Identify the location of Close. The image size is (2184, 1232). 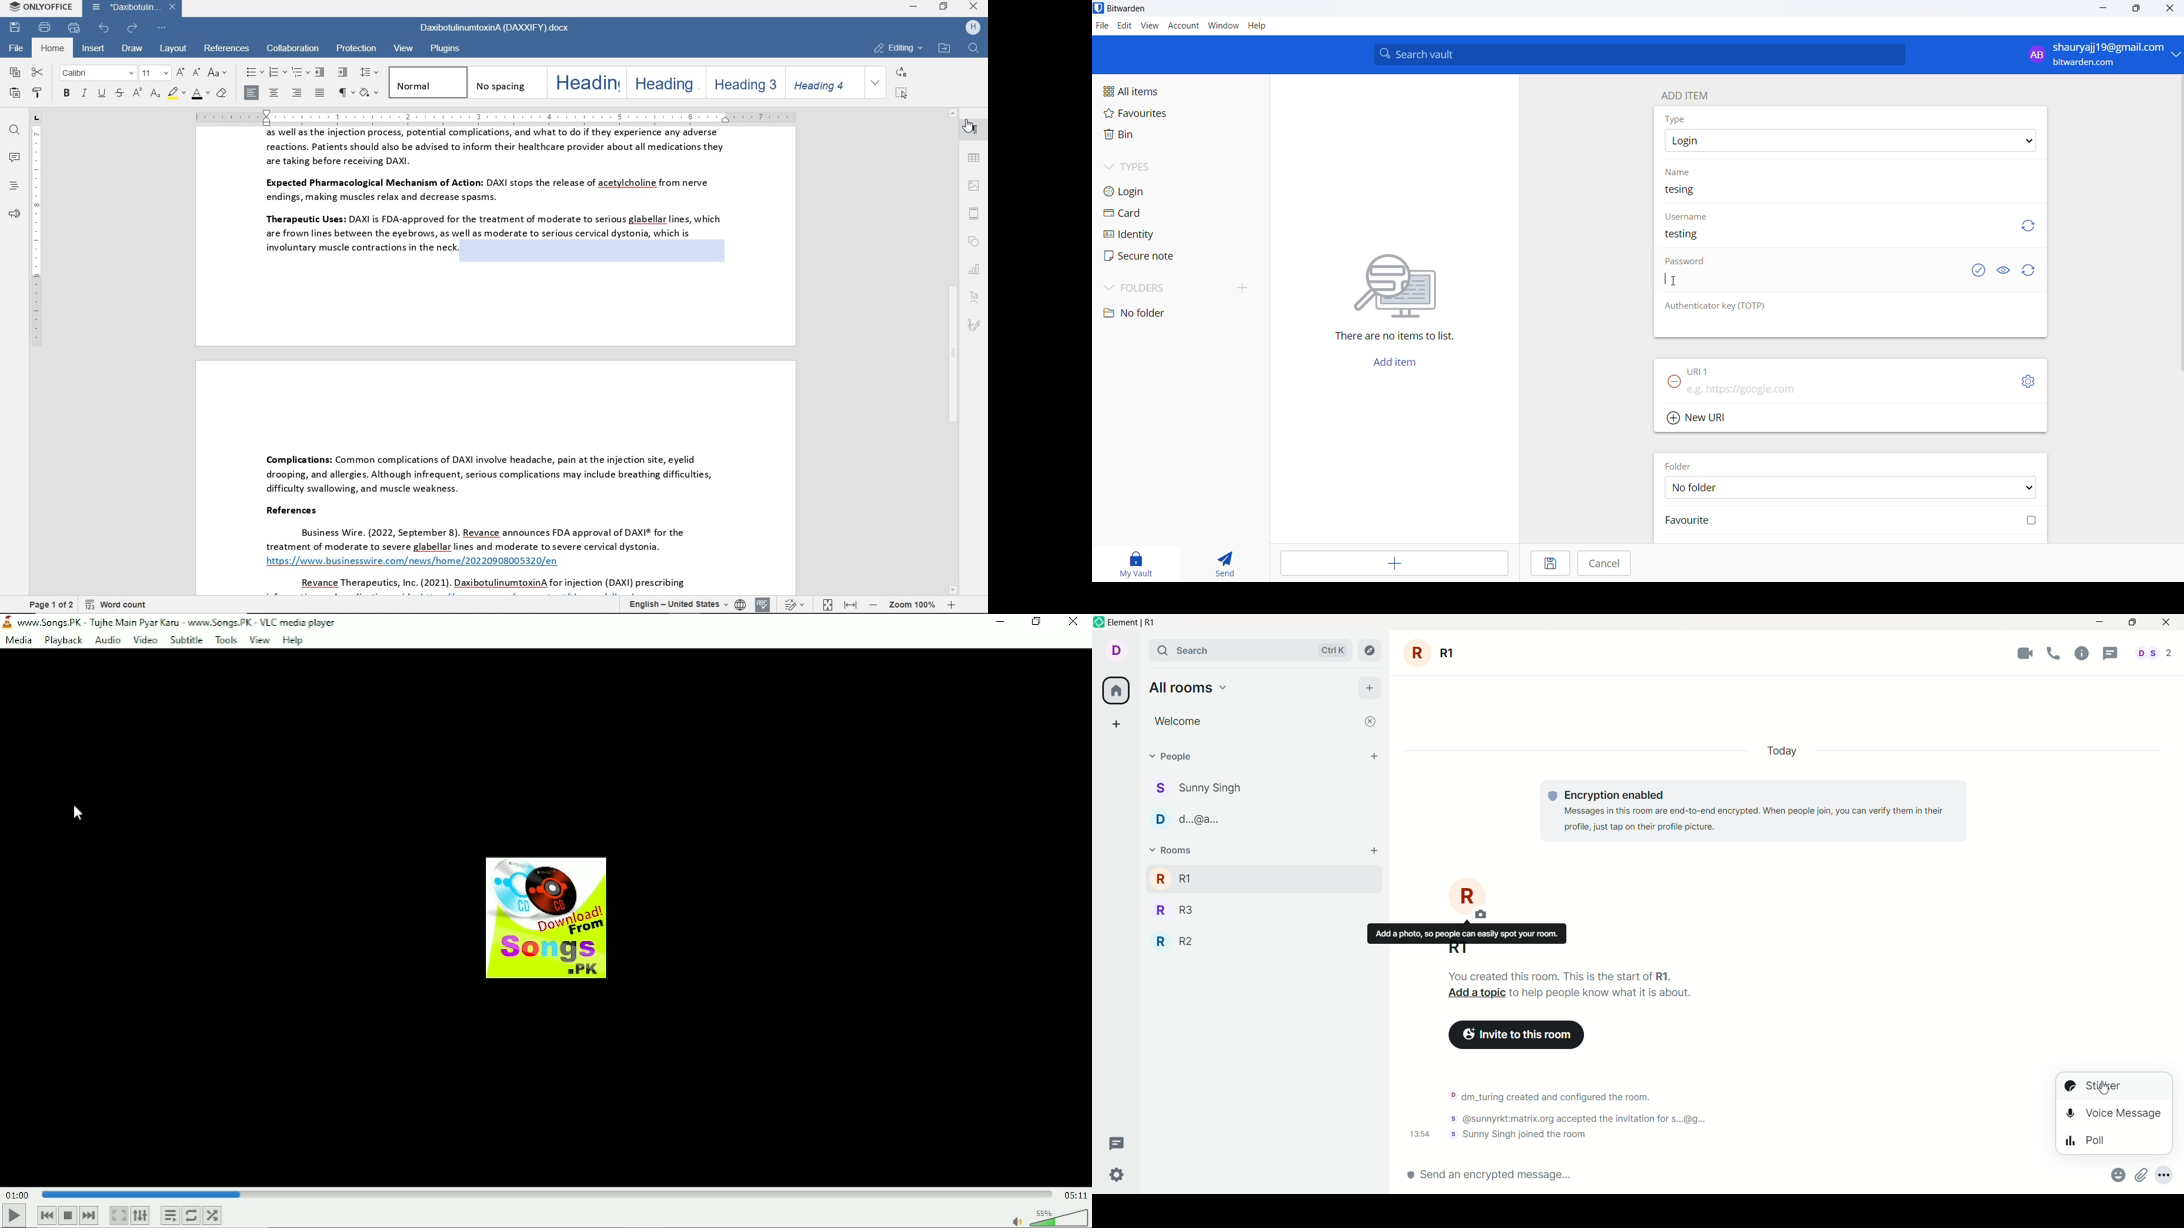
(2171, 10).